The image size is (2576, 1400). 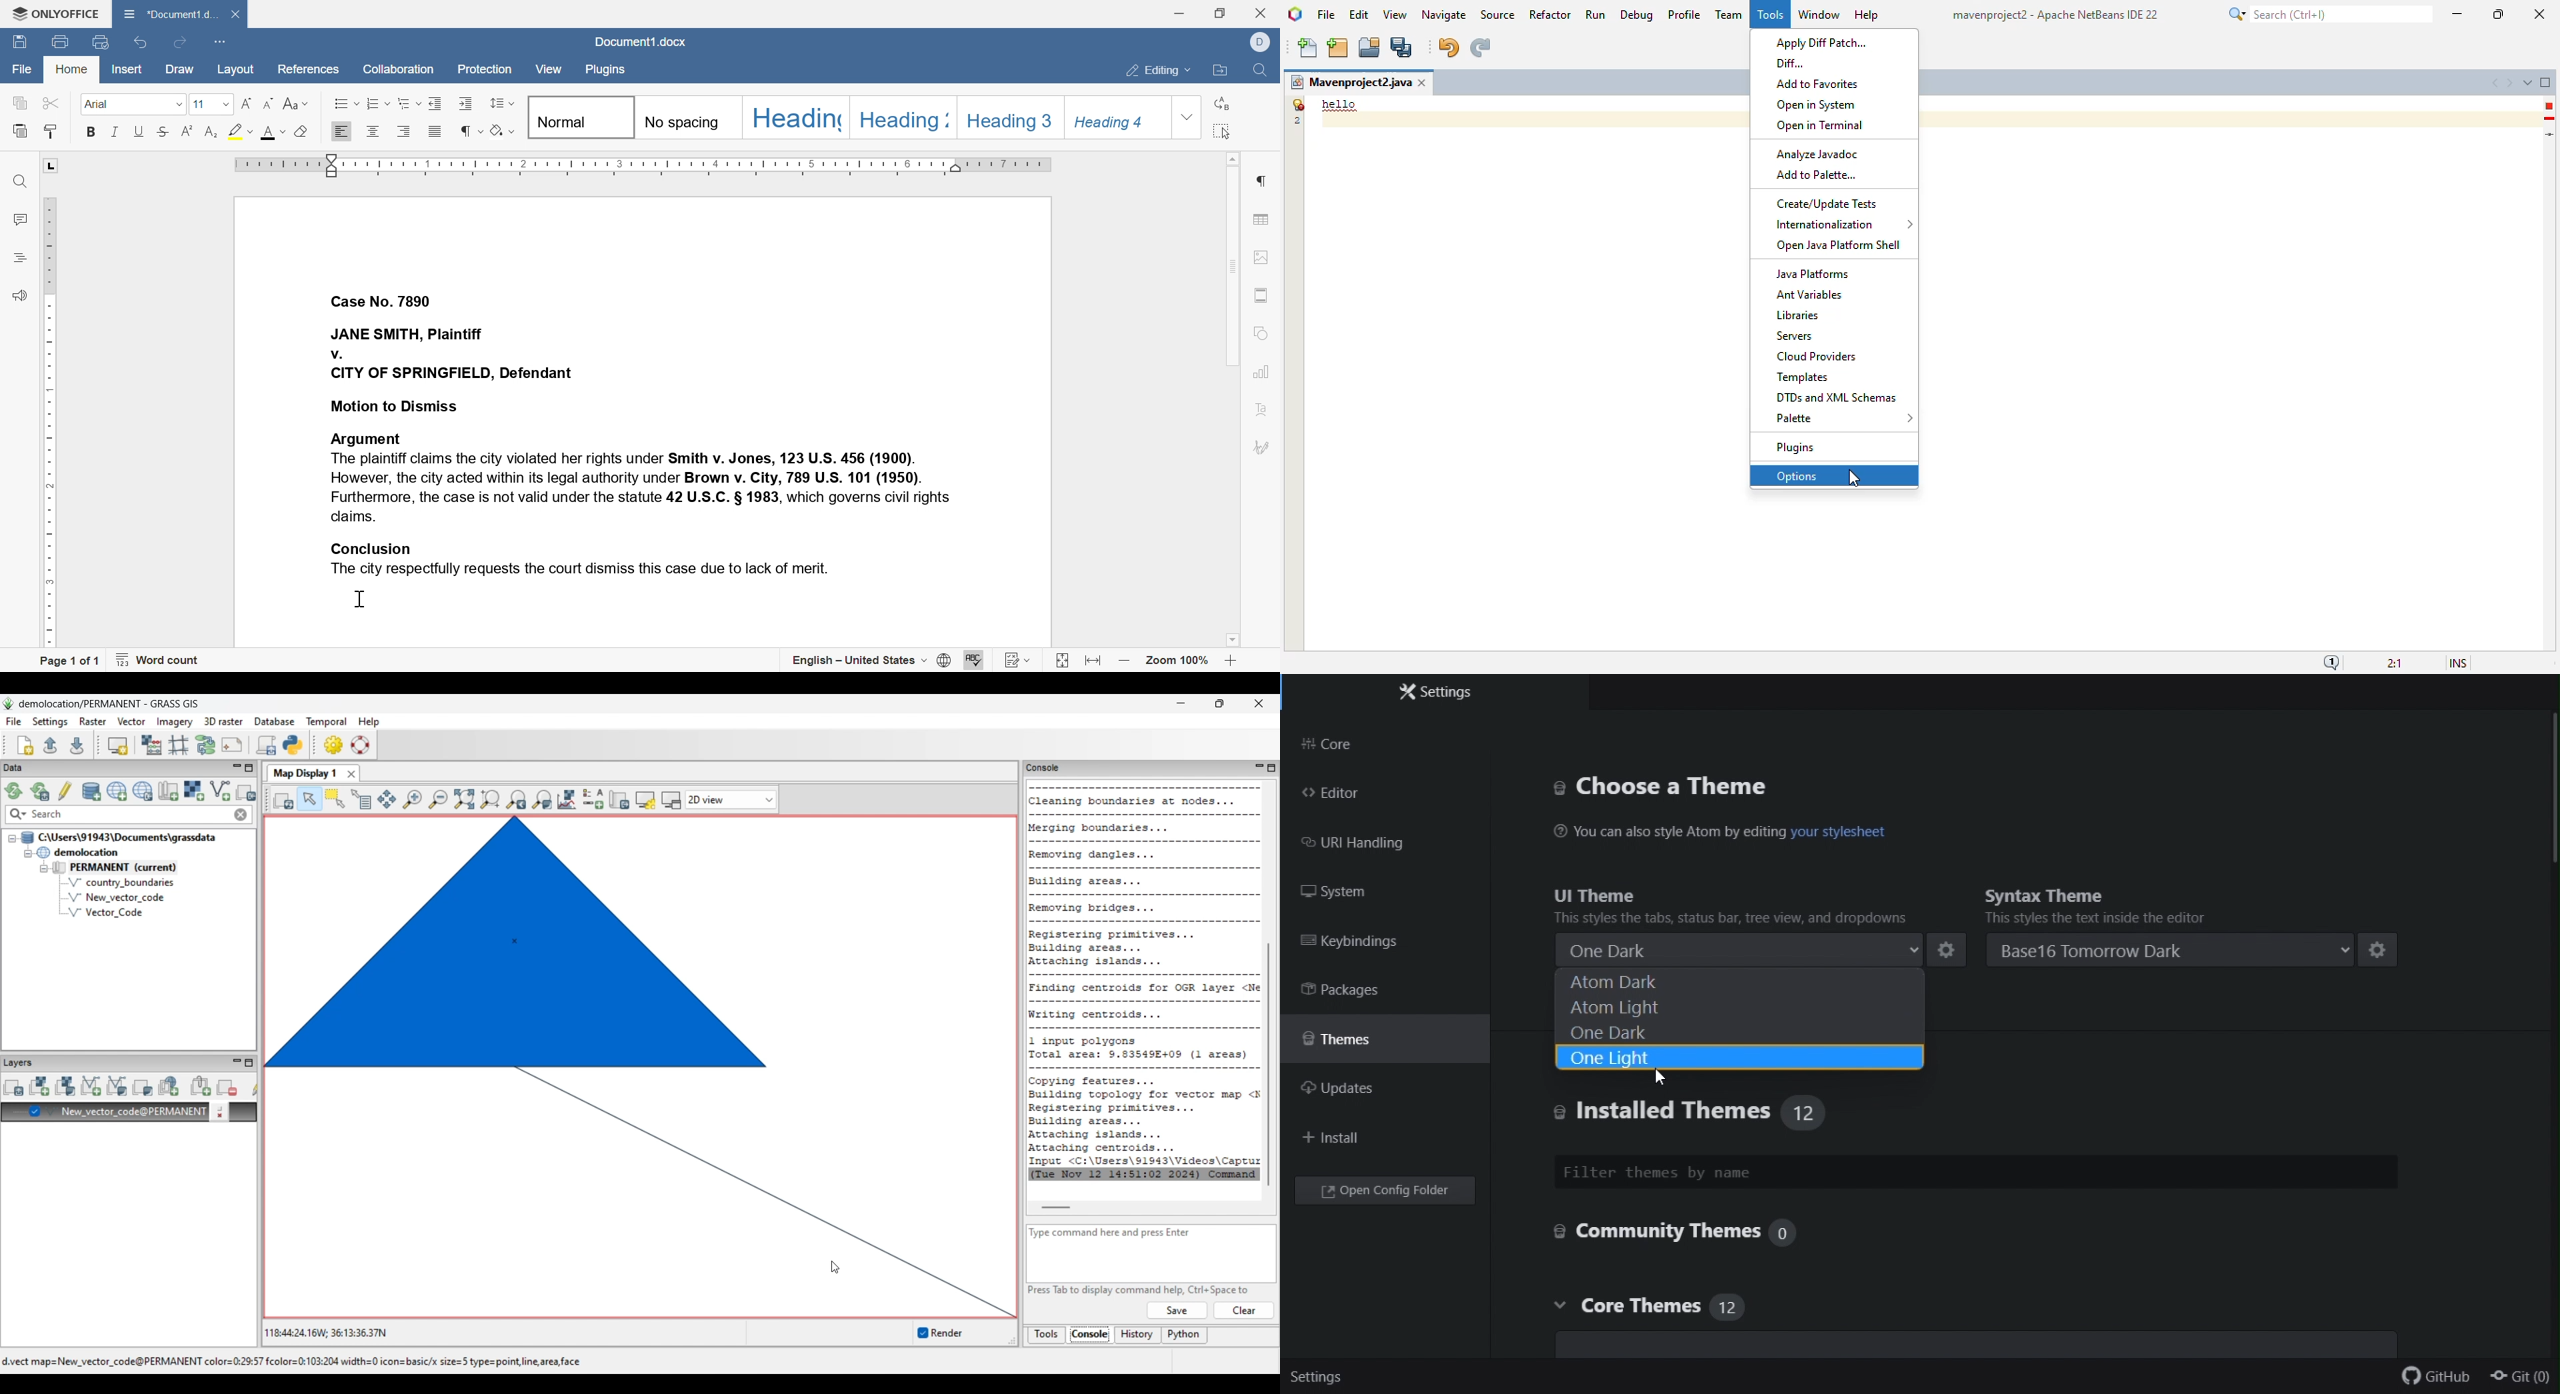 What do you see at coordinates (51, 423) in the screenshot?
I see `ruler` at bounding box center [51, 423].